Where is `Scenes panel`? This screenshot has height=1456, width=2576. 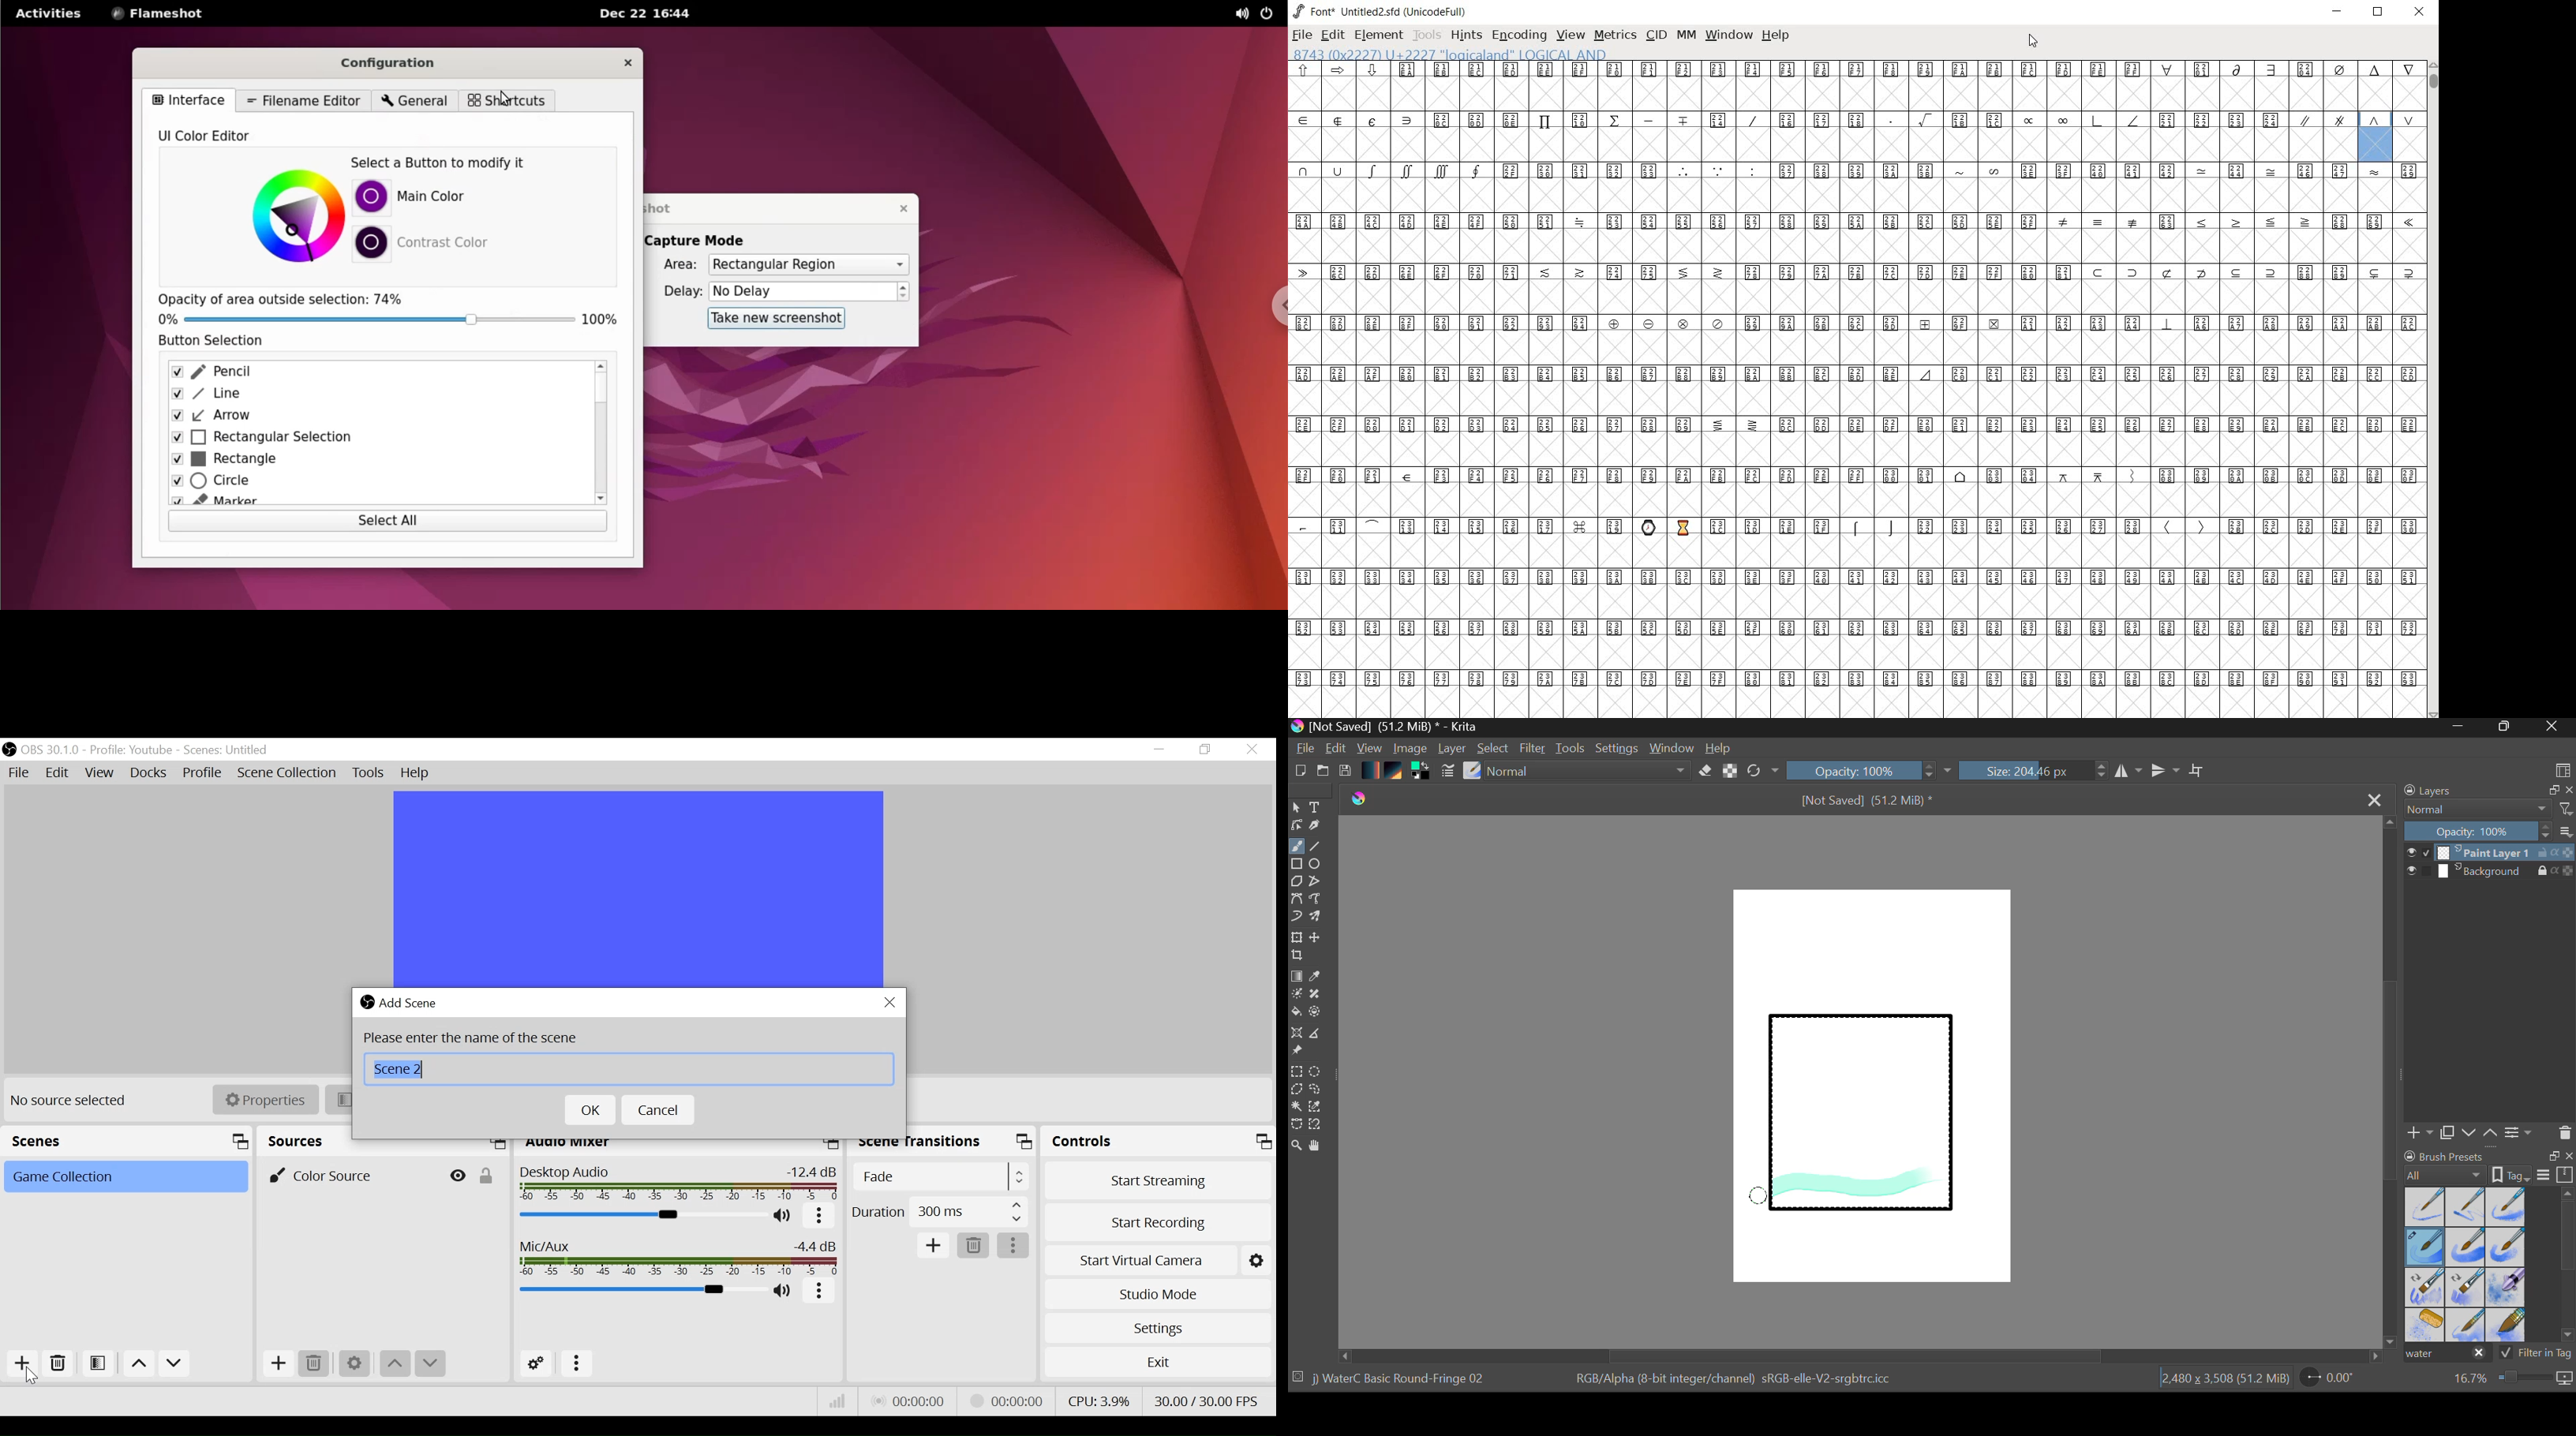 Scenes panel is located at coordinates (129, 1141).